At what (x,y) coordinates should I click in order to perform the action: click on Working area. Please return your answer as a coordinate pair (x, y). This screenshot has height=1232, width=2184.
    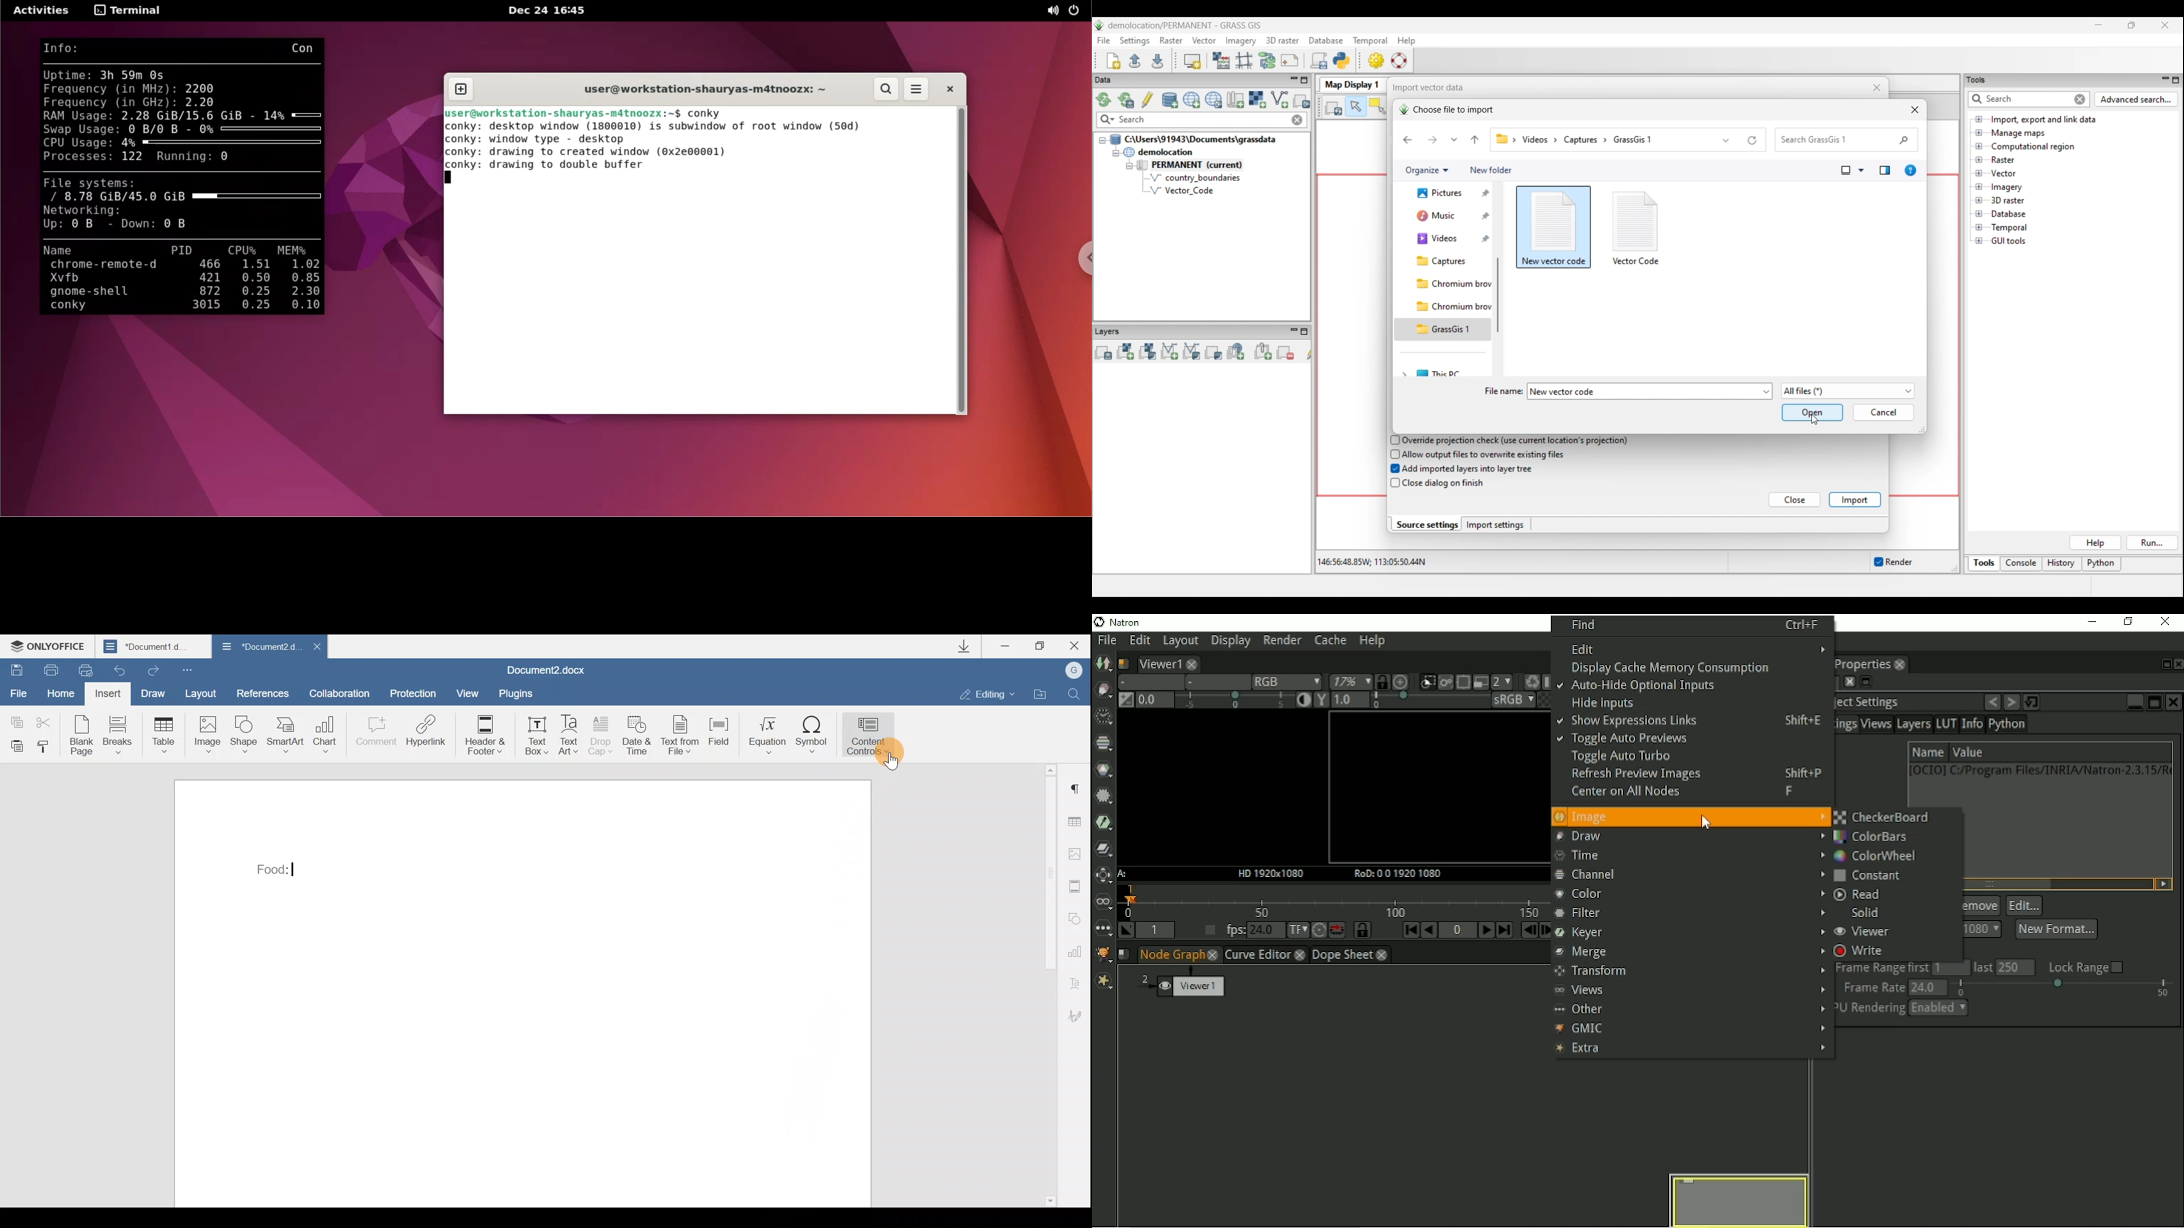
    Looking at the image, I should click on (524, 999).